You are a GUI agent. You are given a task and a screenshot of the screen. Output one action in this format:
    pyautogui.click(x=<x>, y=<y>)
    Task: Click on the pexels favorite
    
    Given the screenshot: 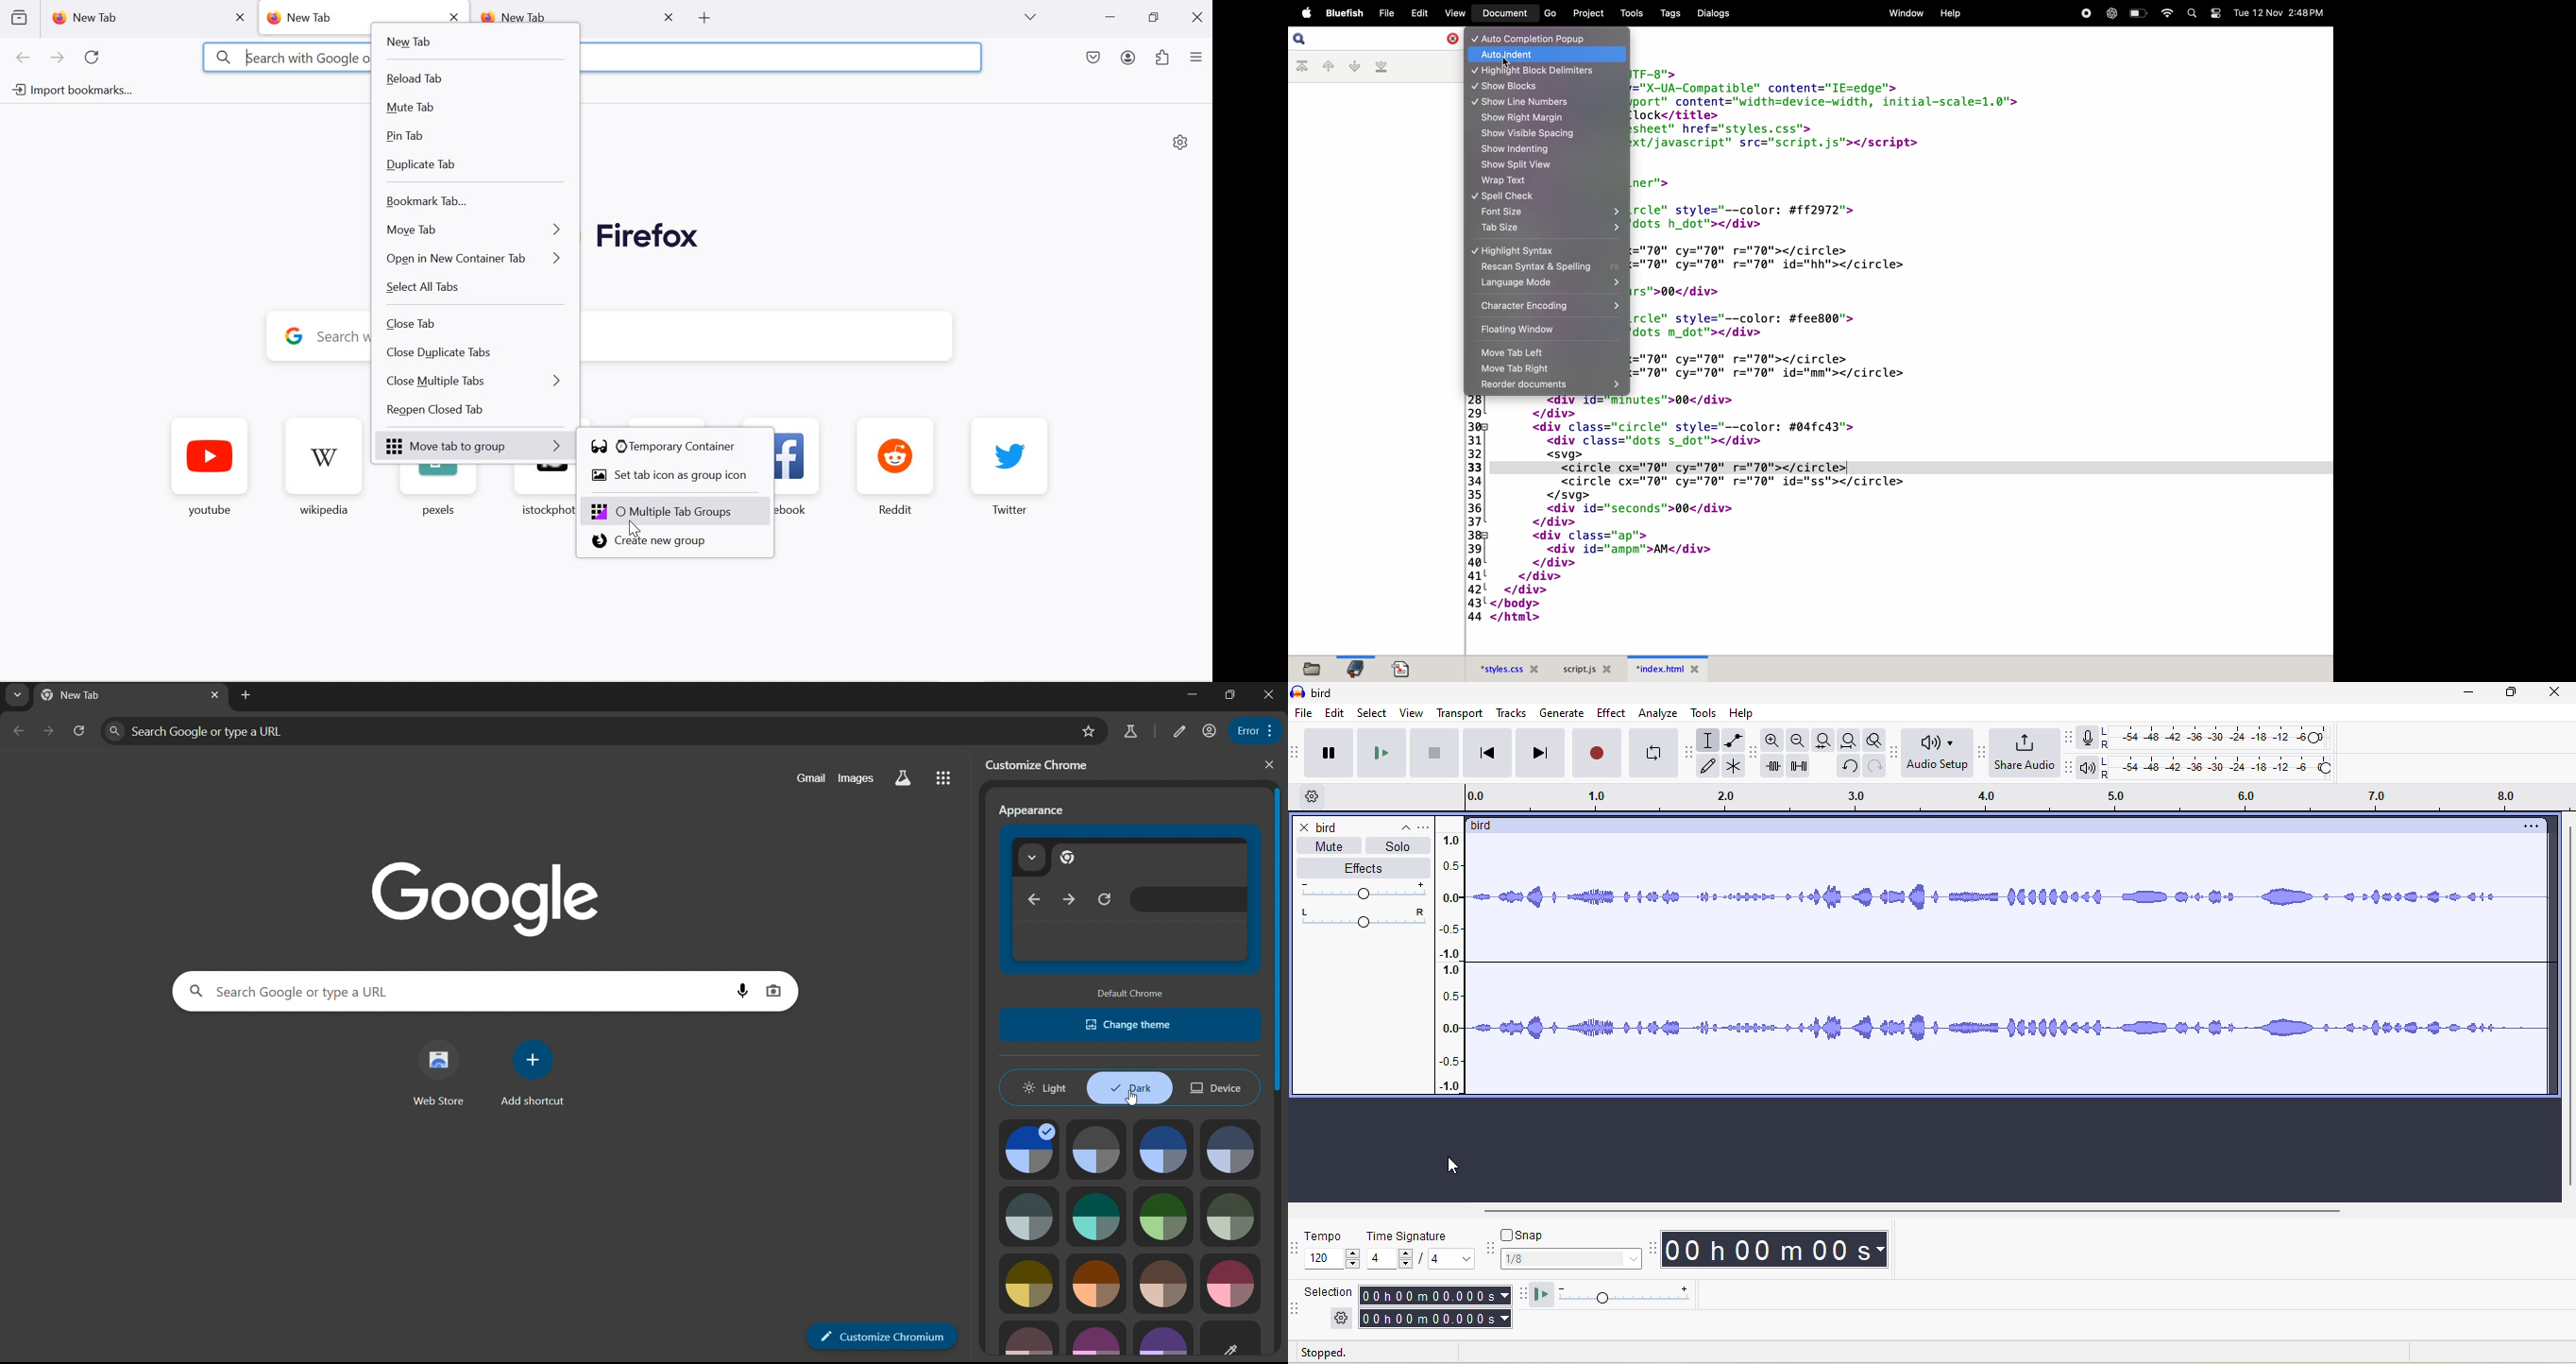 What is the action you would take?
    pyautogui.click(x=432, y=493)
    